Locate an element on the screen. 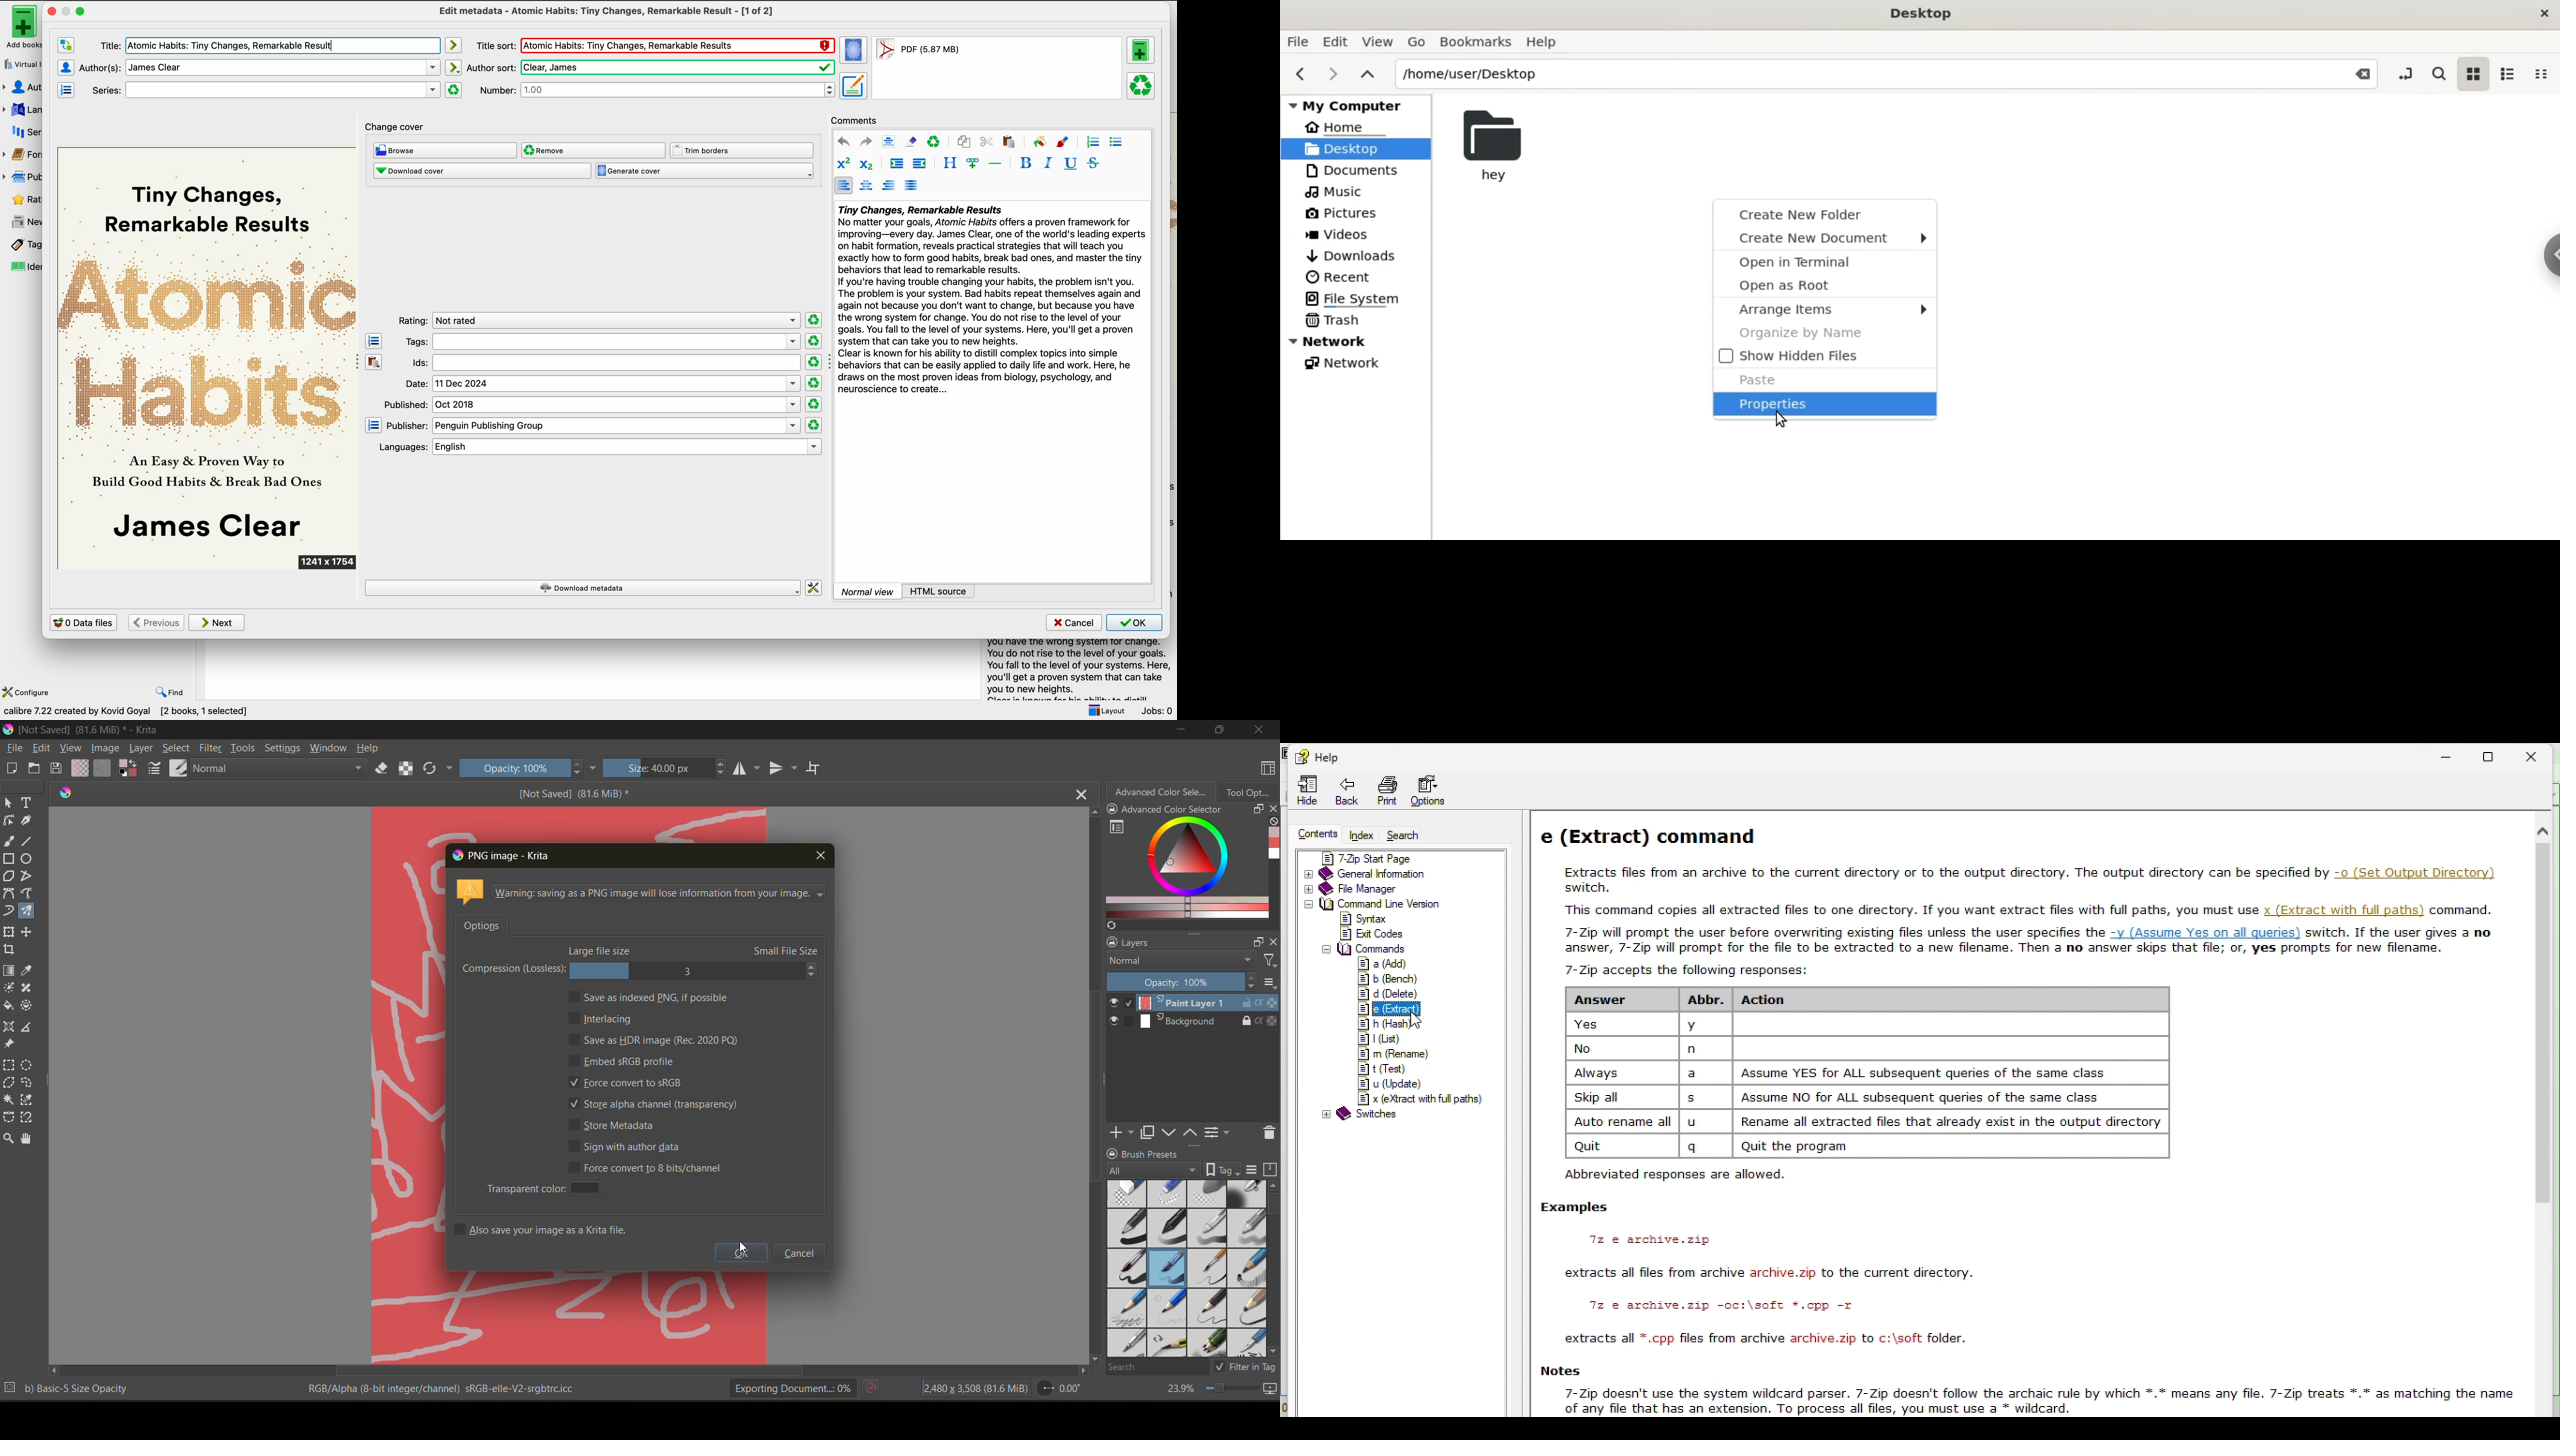  background color is located at coordinates (1039, 141).